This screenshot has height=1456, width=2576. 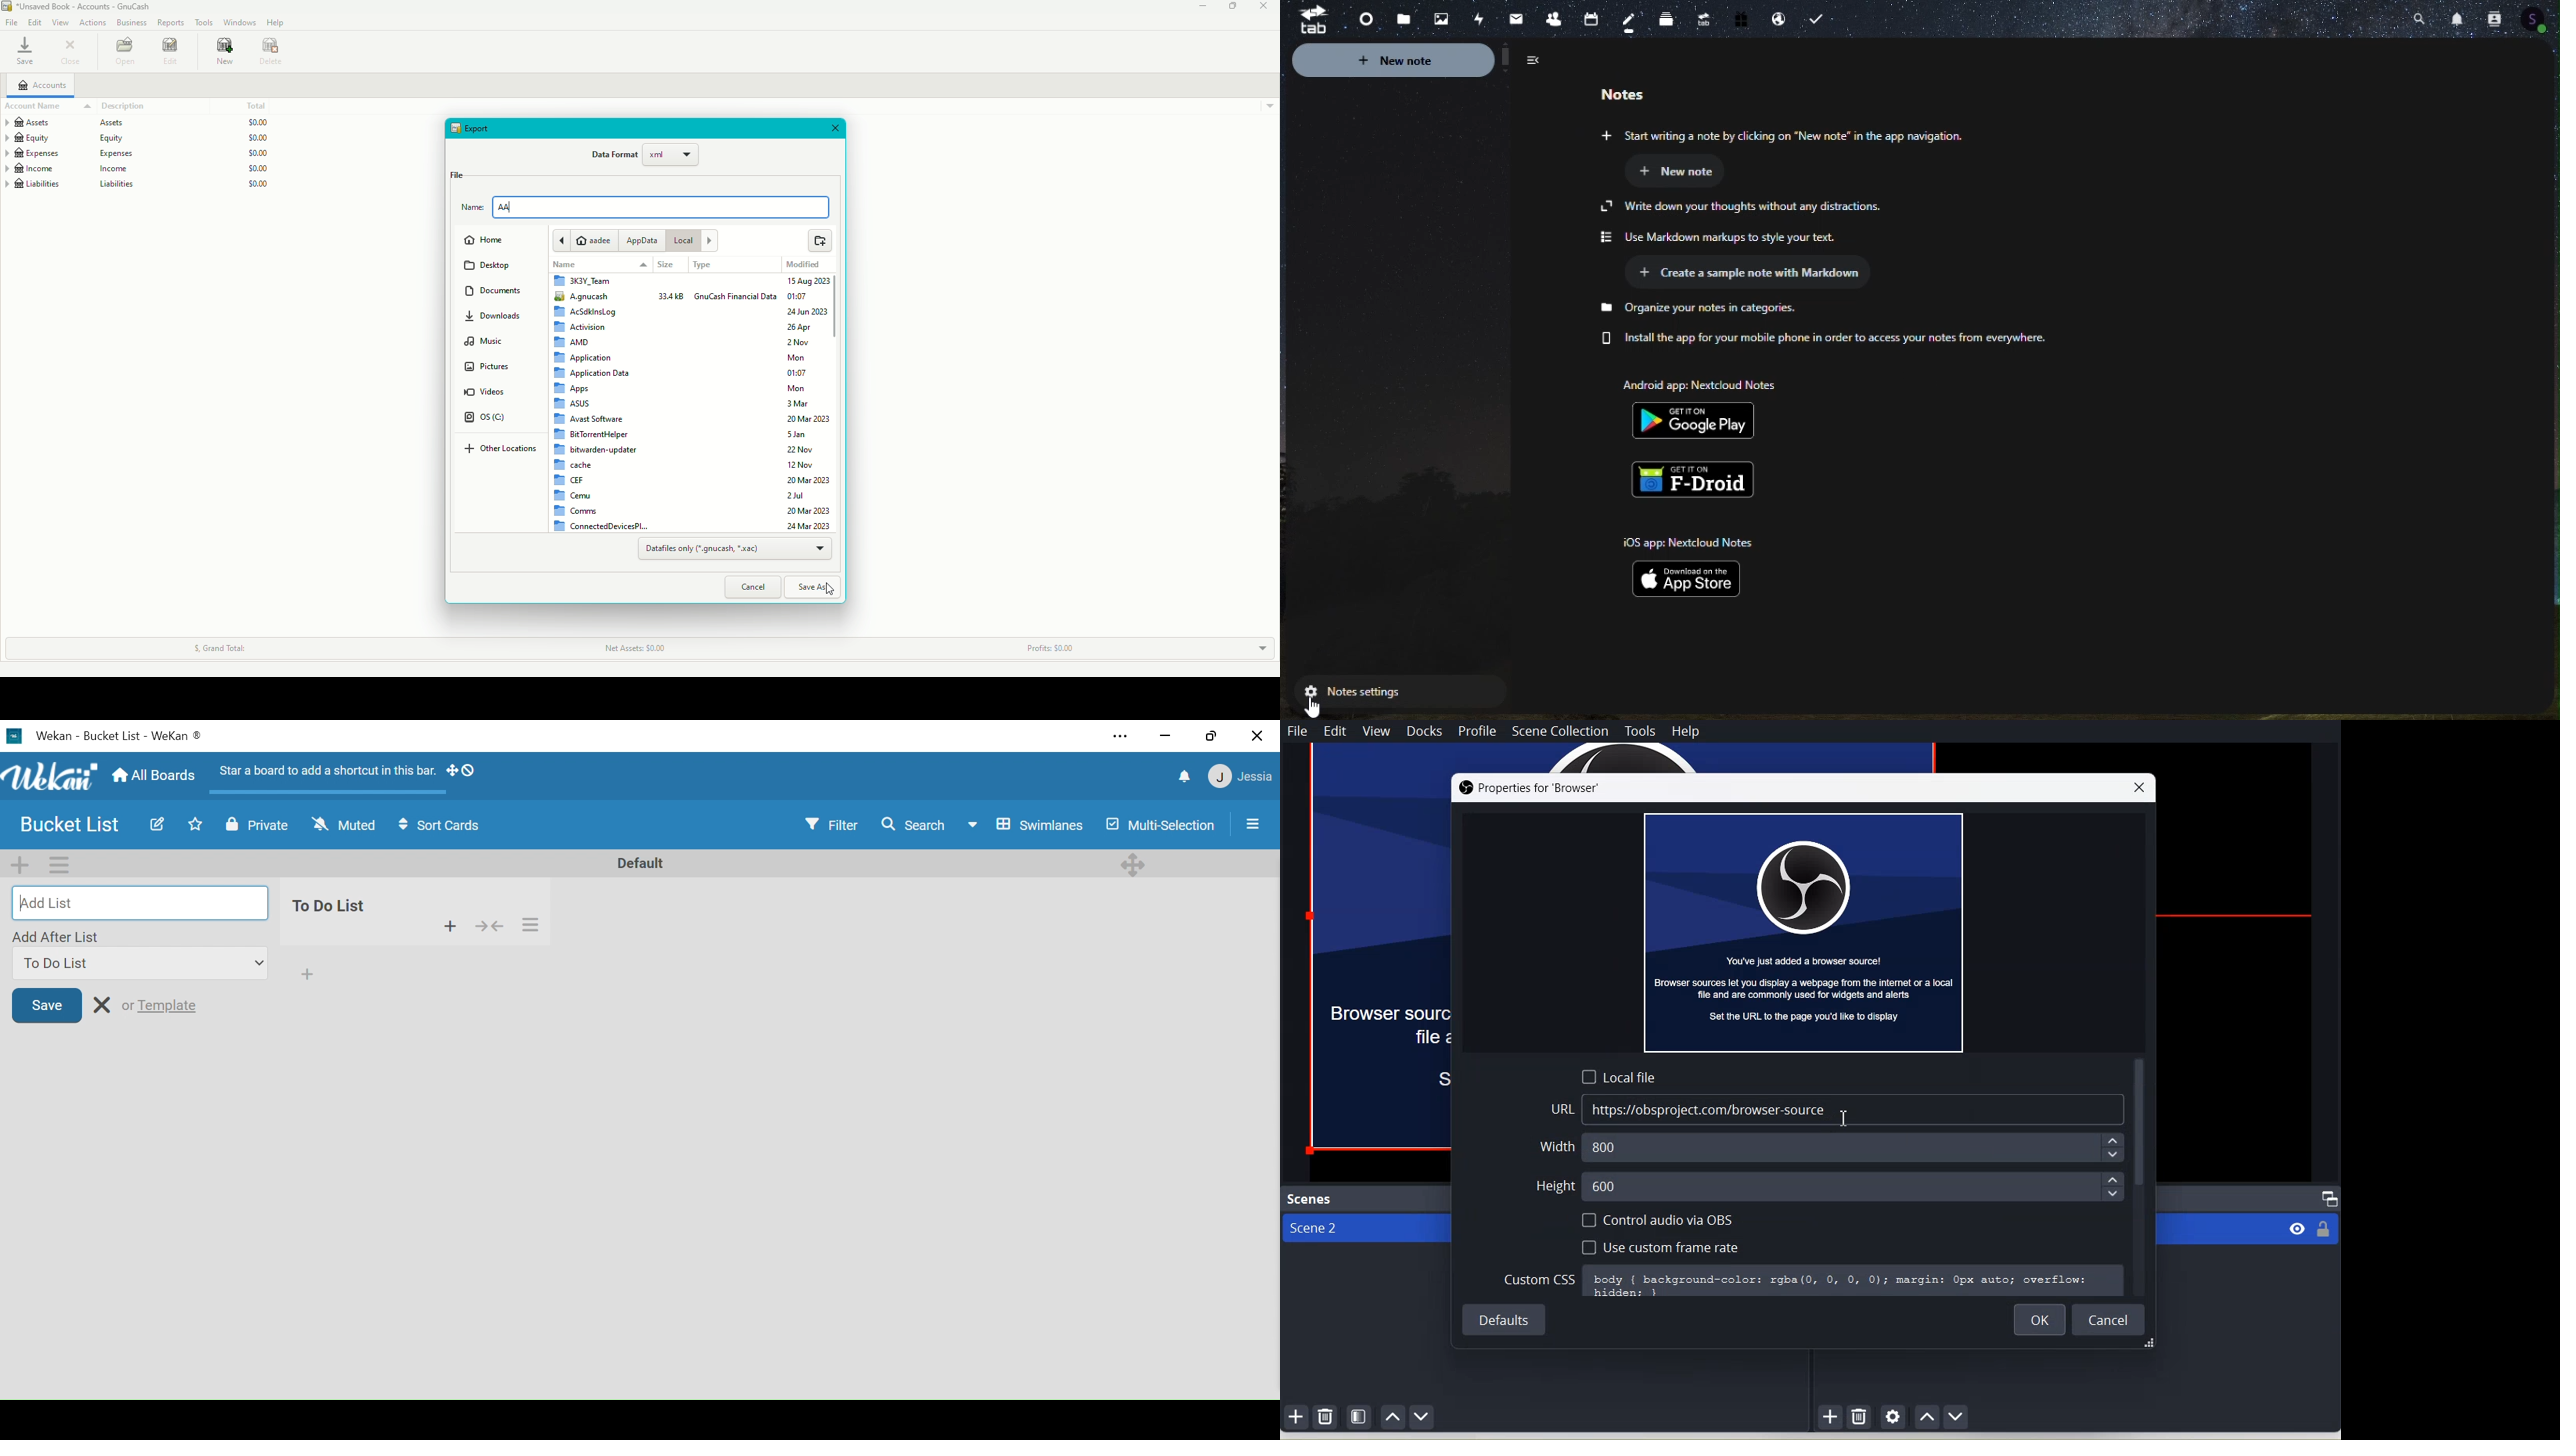 What do you see at coordinates (1296, 1416) in the screenshot?
I see `Add Scene` at bounding box center [1296, 1416].